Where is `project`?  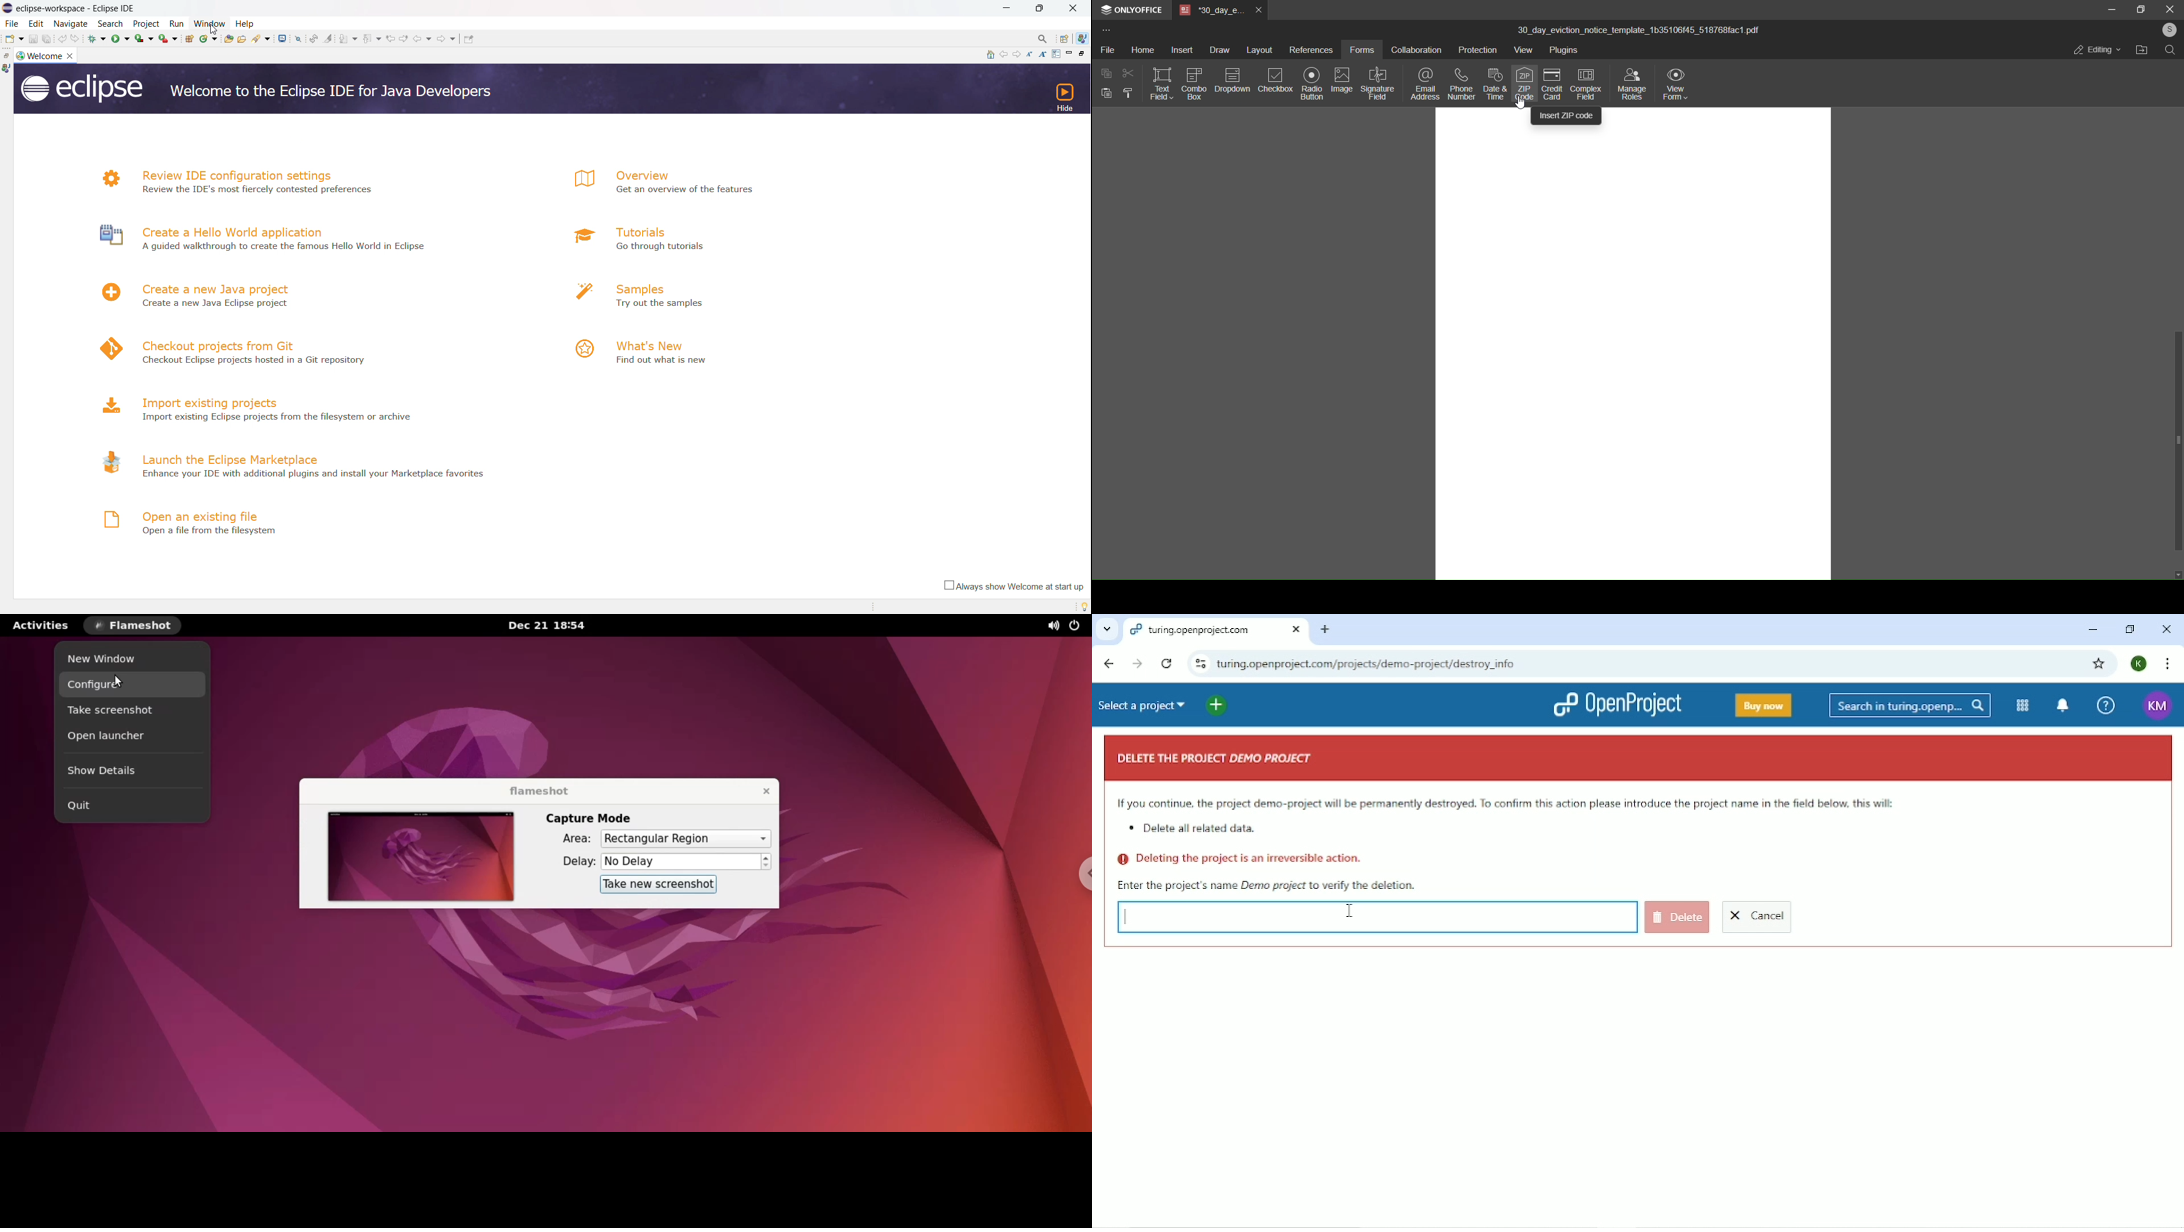 project is located at coordinates (147, 23).